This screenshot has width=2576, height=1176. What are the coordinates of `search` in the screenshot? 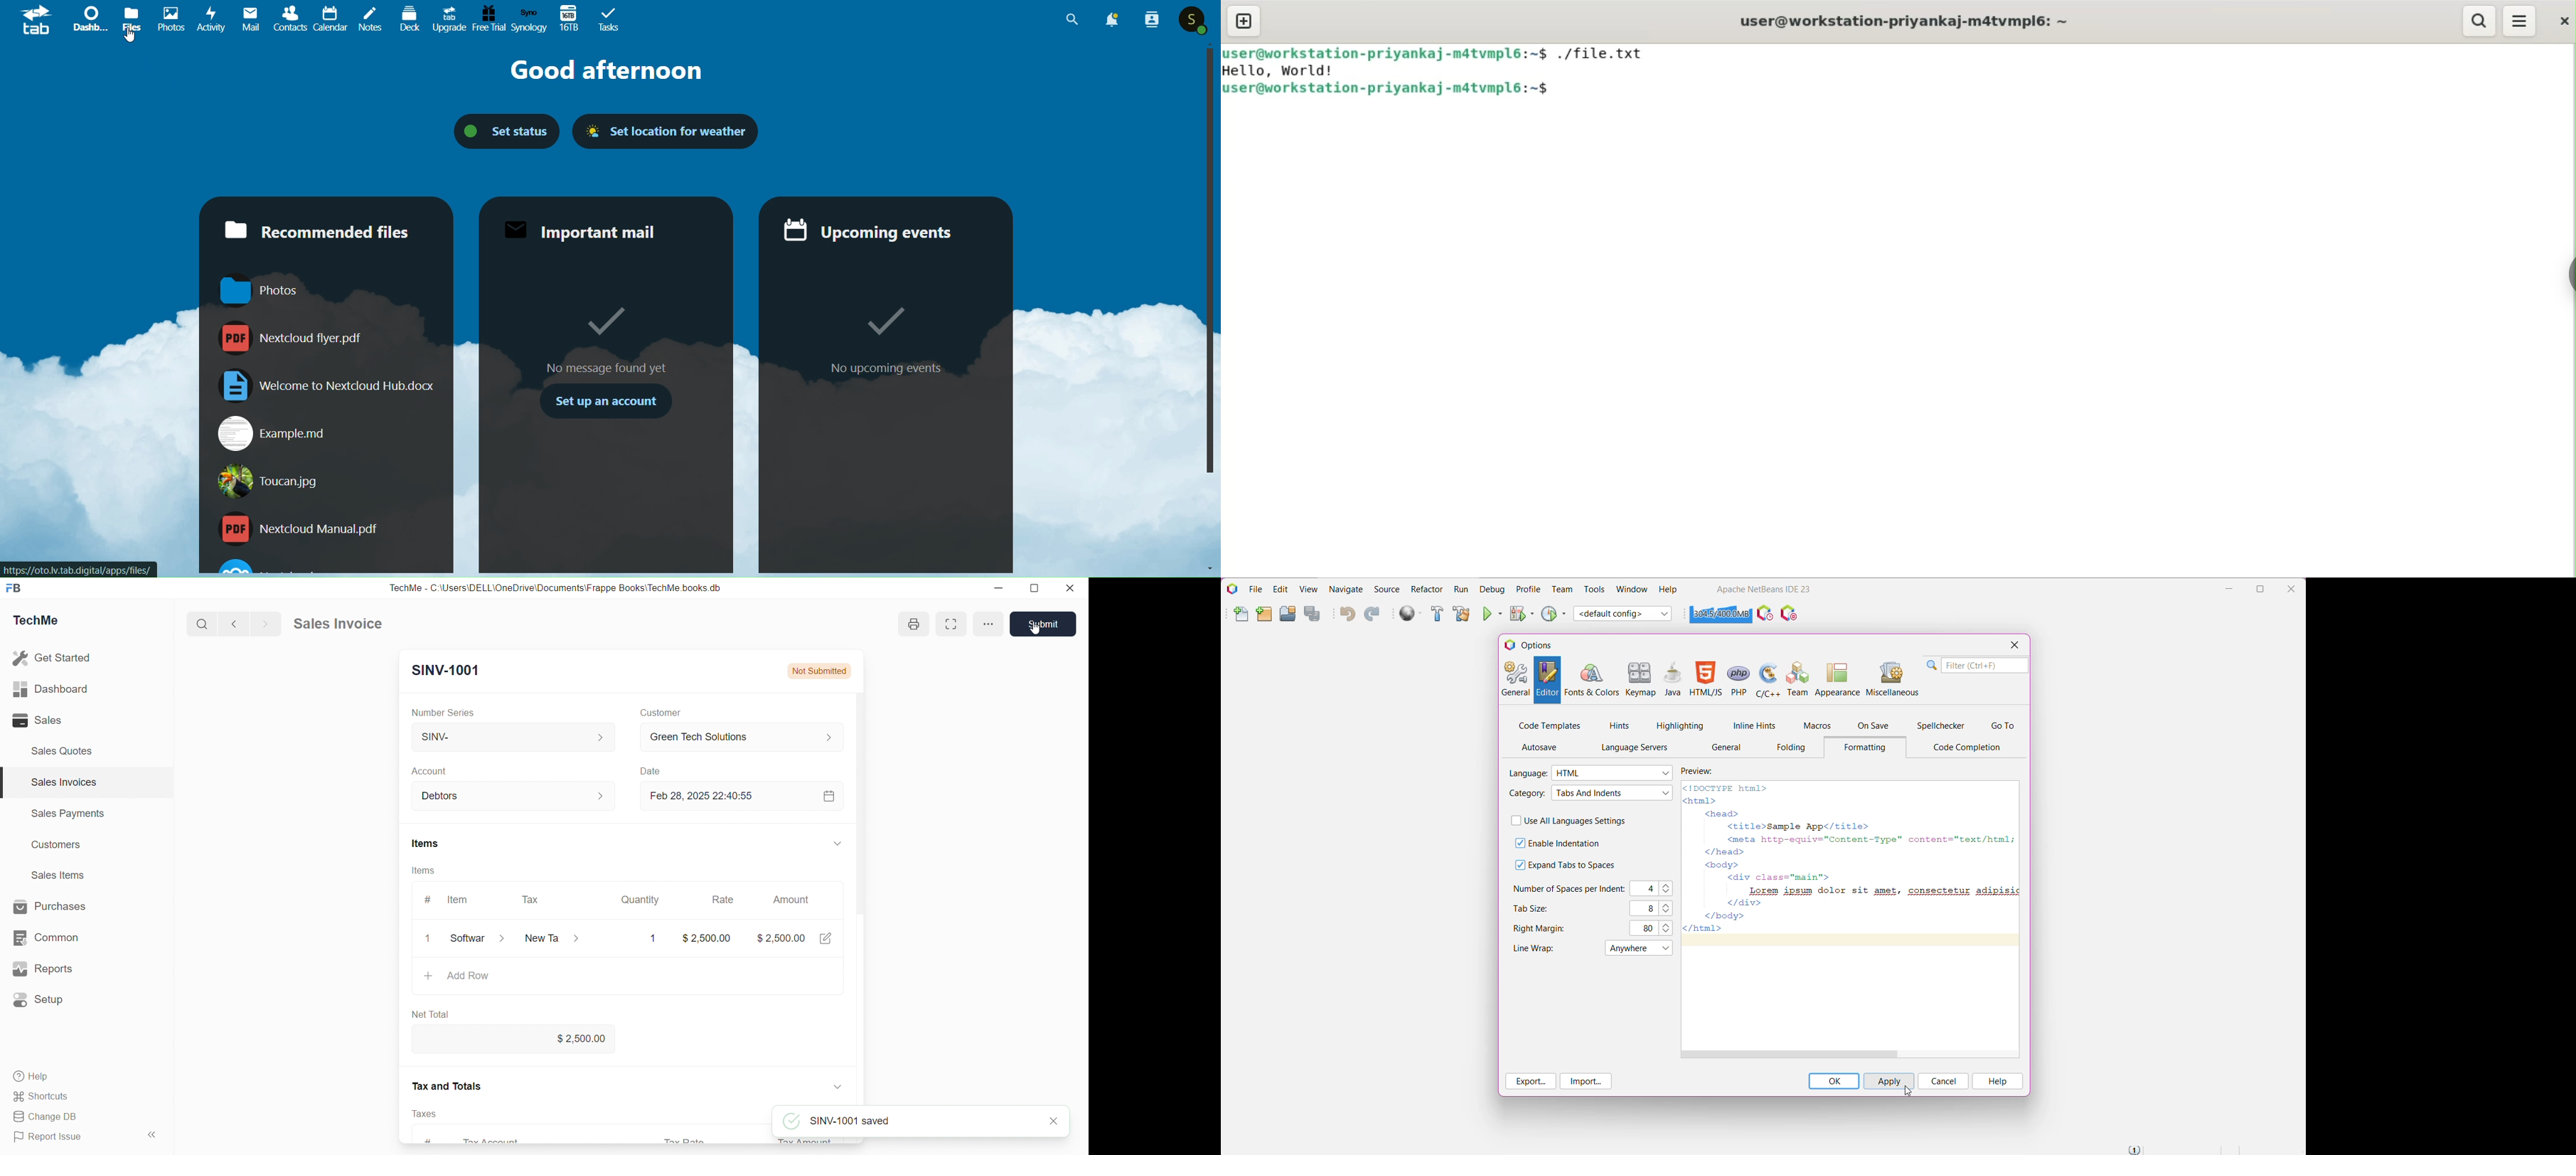 It's located at (1066, 20).